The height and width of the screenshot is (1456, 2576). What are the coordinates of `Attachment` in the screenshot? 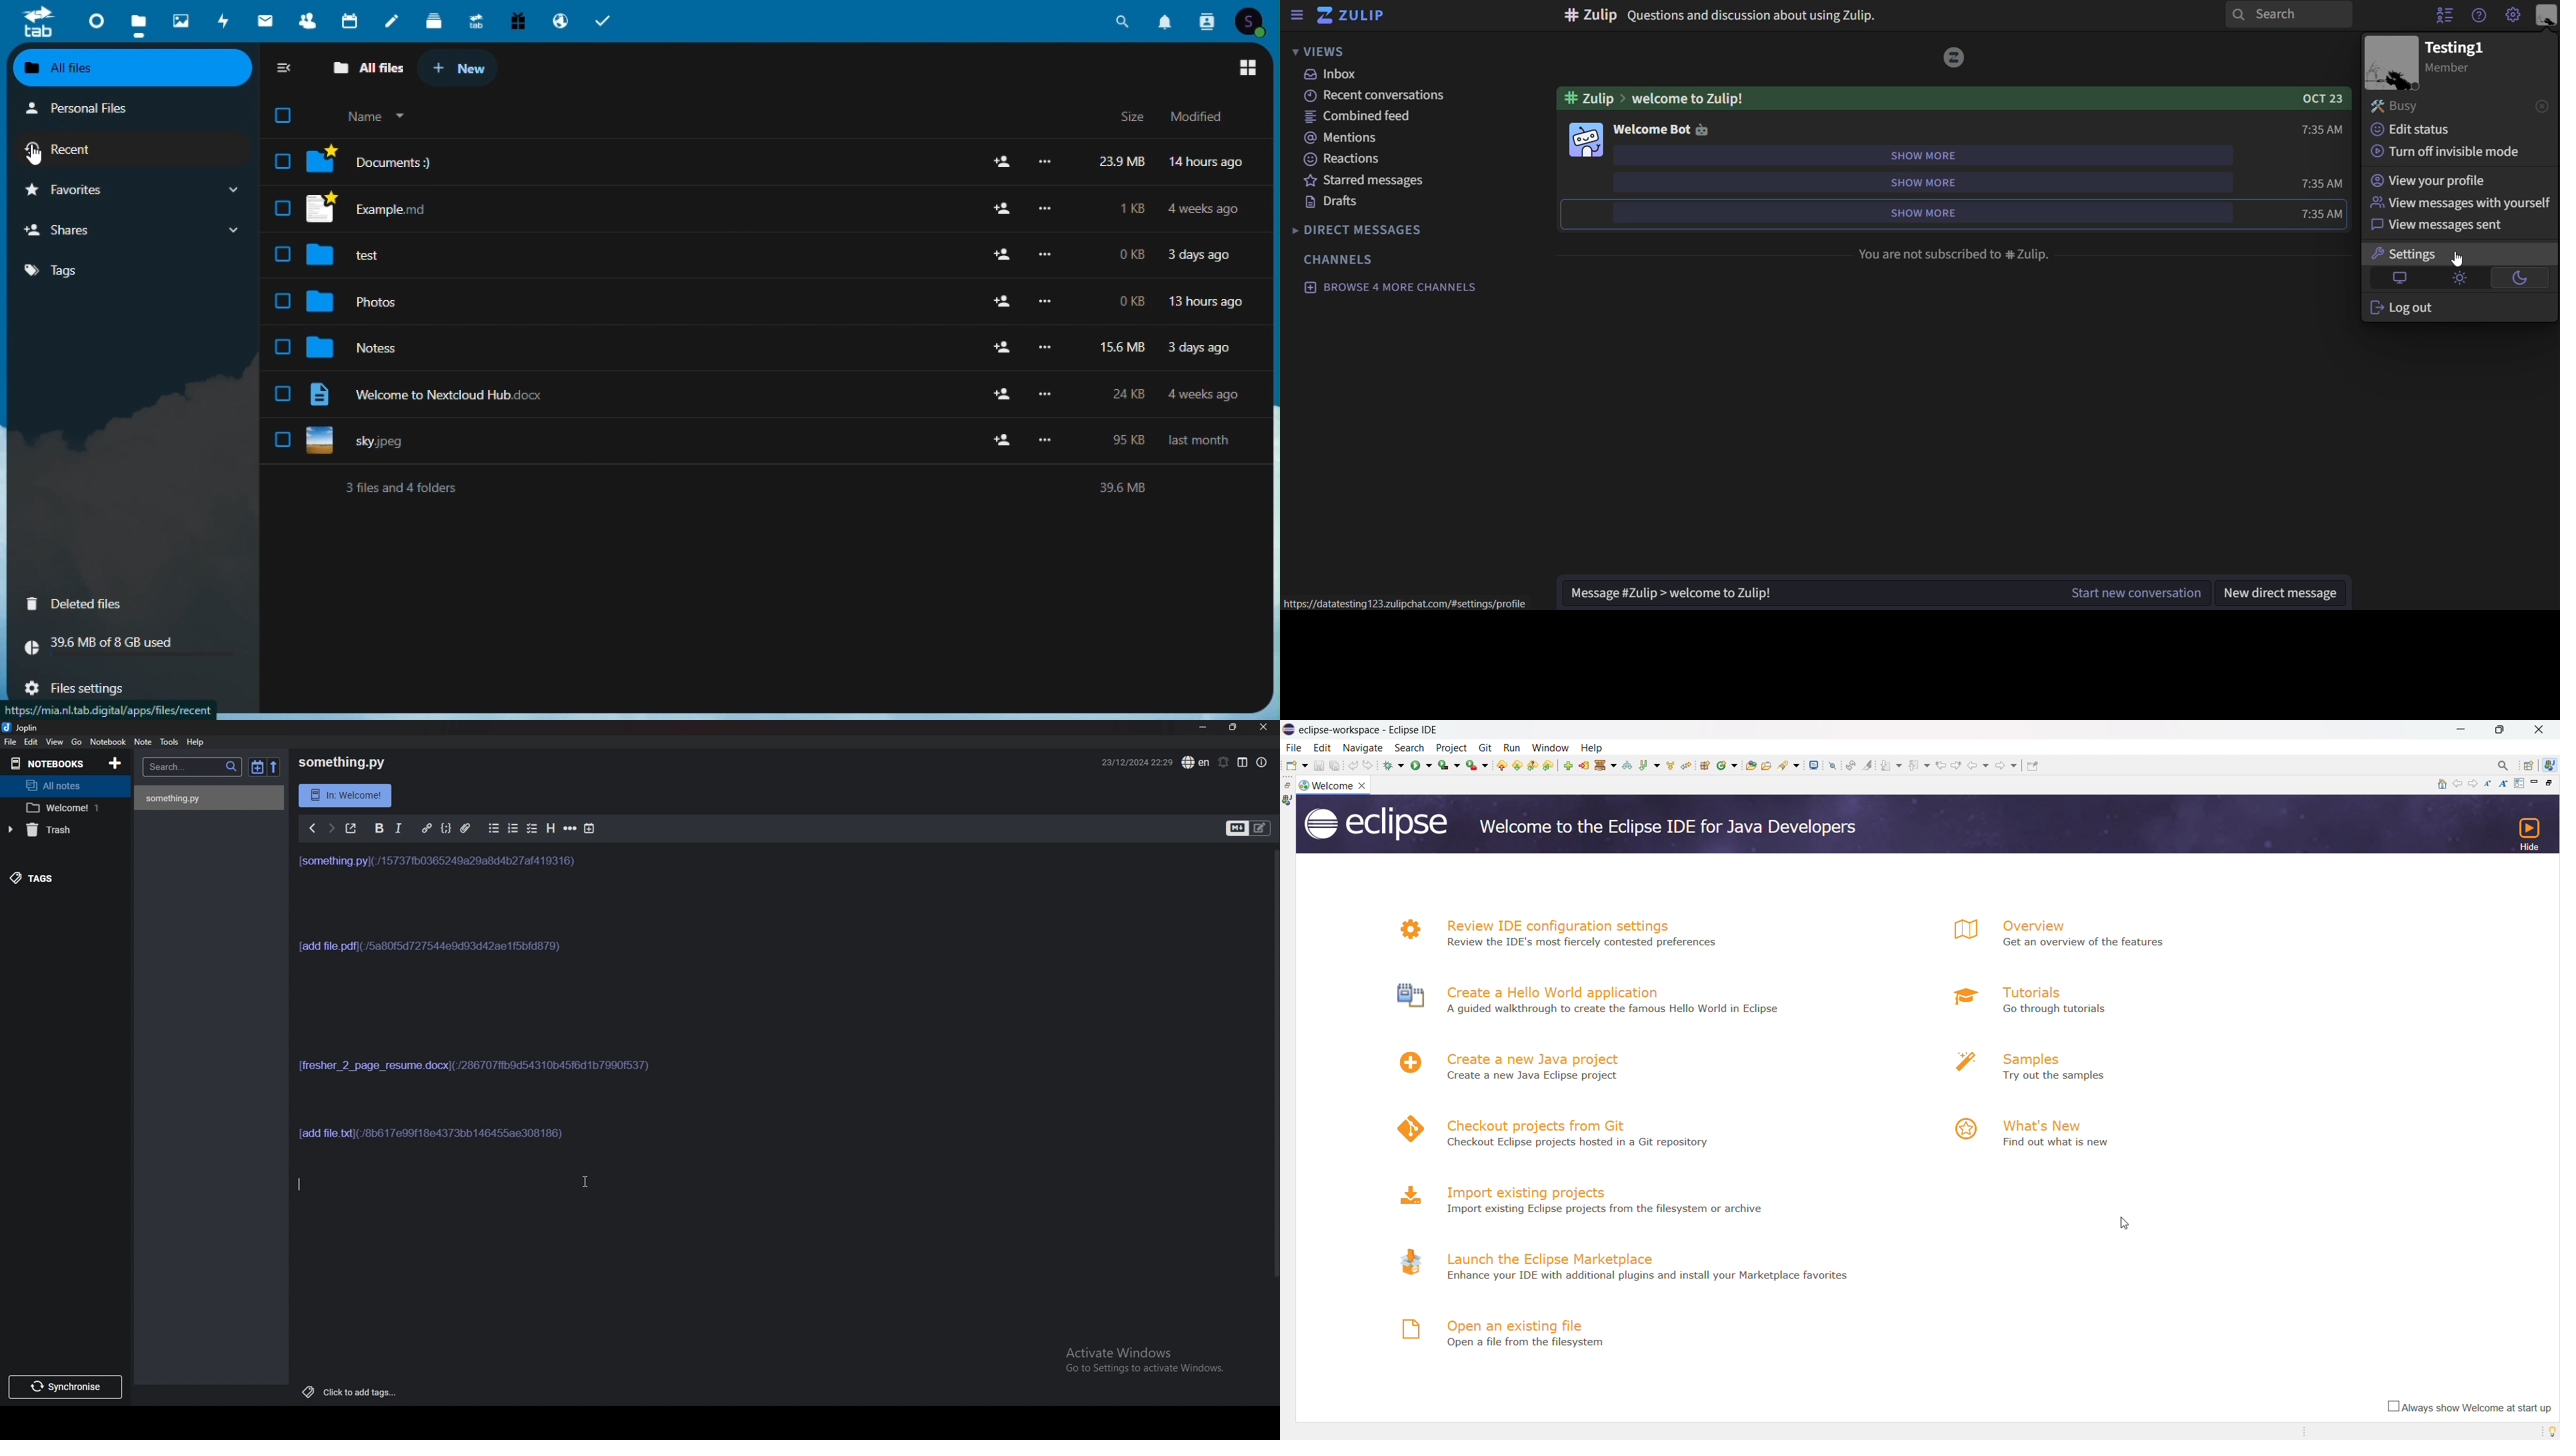 It's located at (467, 829).